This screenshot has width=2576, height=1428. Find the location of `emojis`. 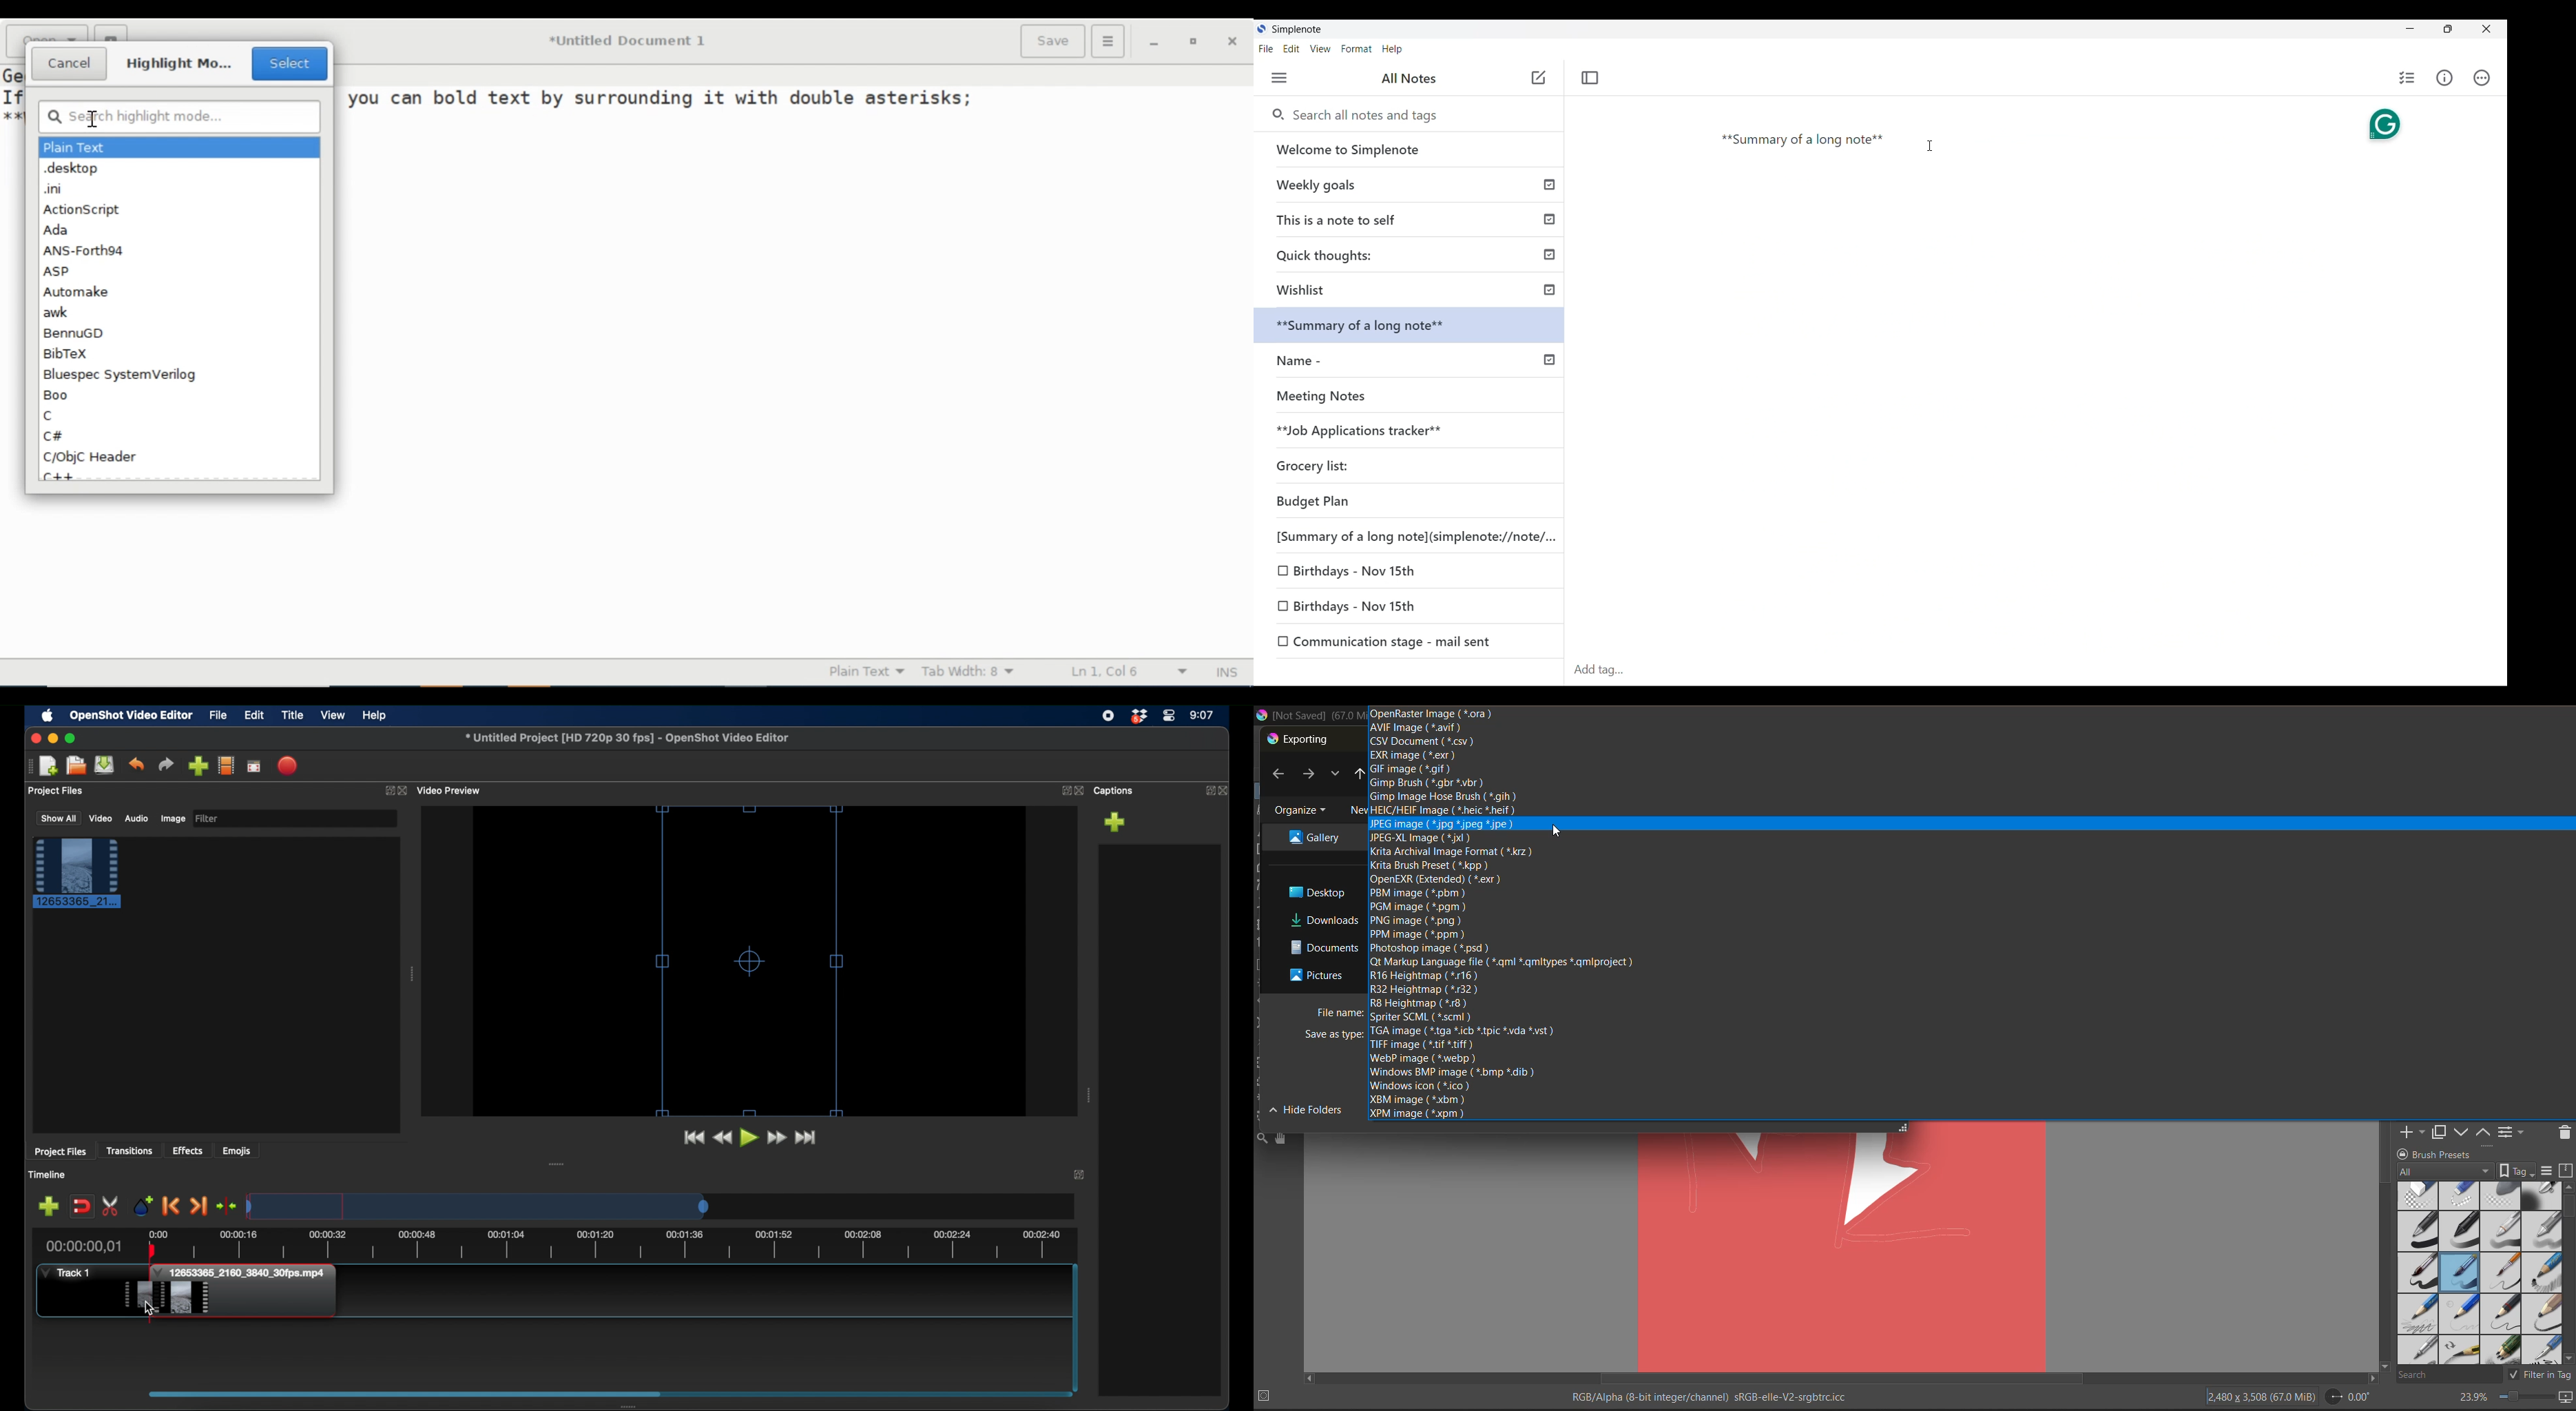

emojis is located at coordinates (238, 1152).